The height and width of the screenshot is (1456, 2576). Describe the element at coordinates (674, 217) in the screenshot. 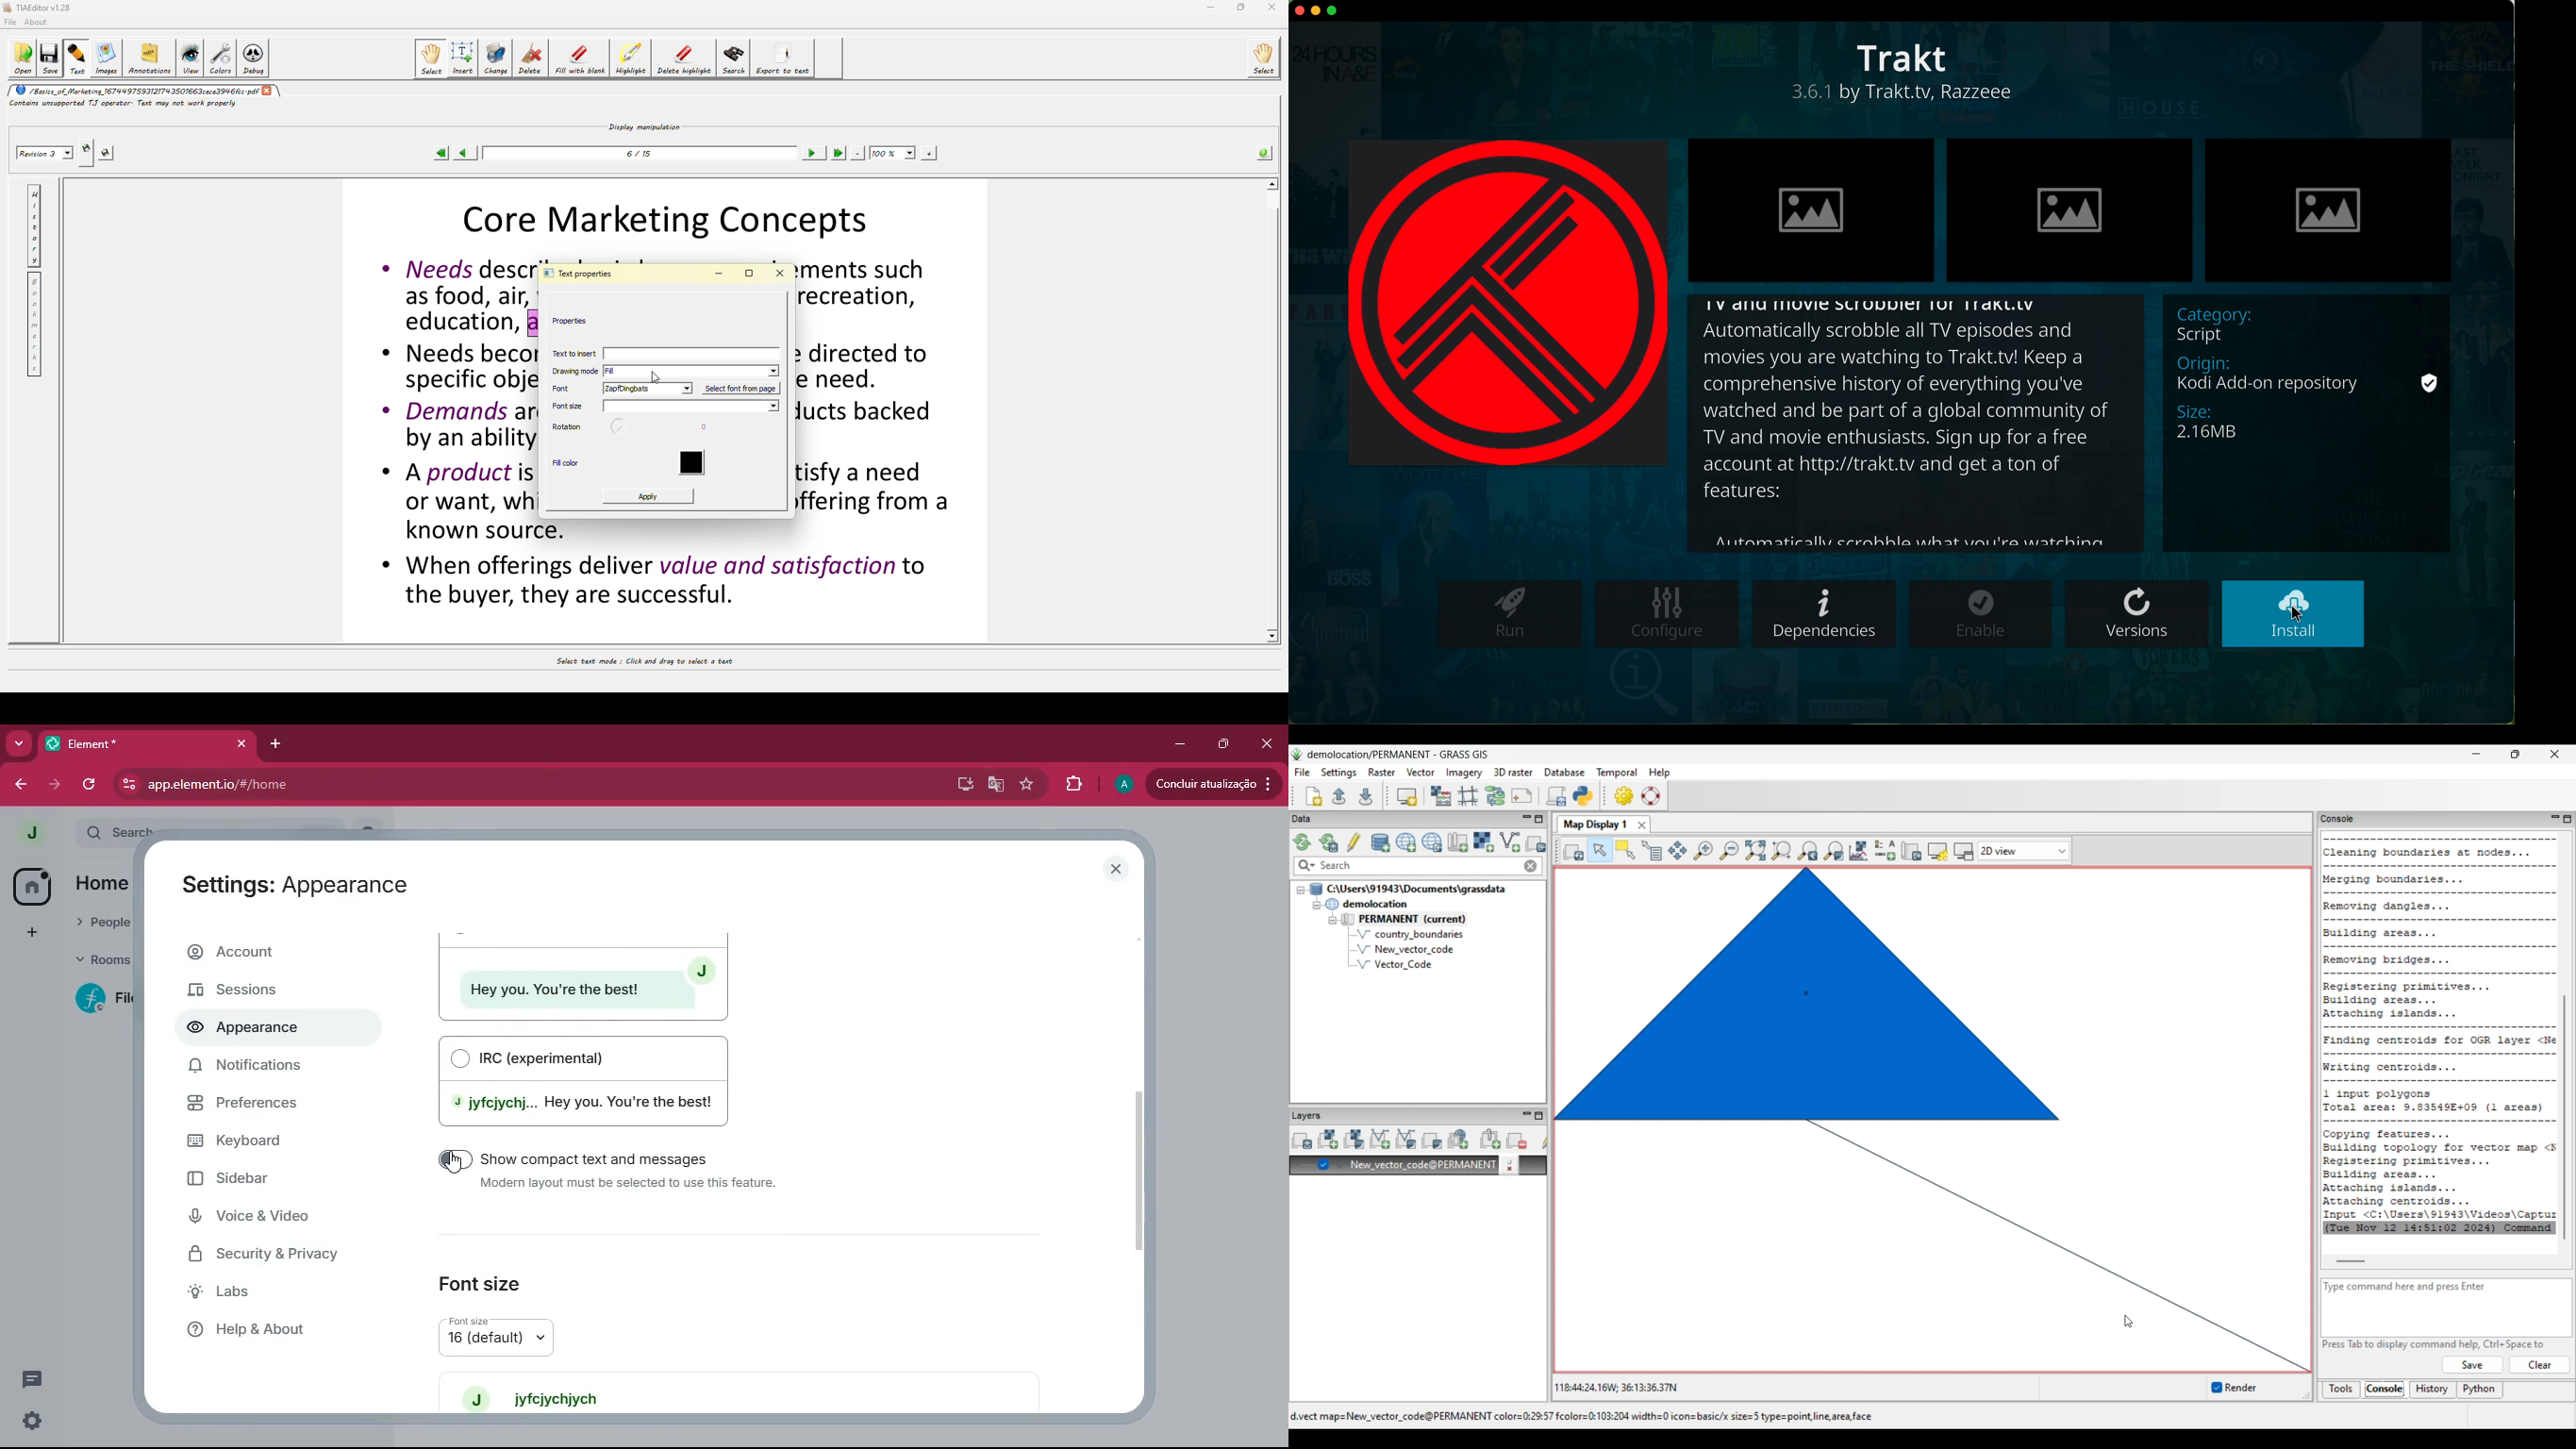

I see `Core Marketing Concepts` at that location.